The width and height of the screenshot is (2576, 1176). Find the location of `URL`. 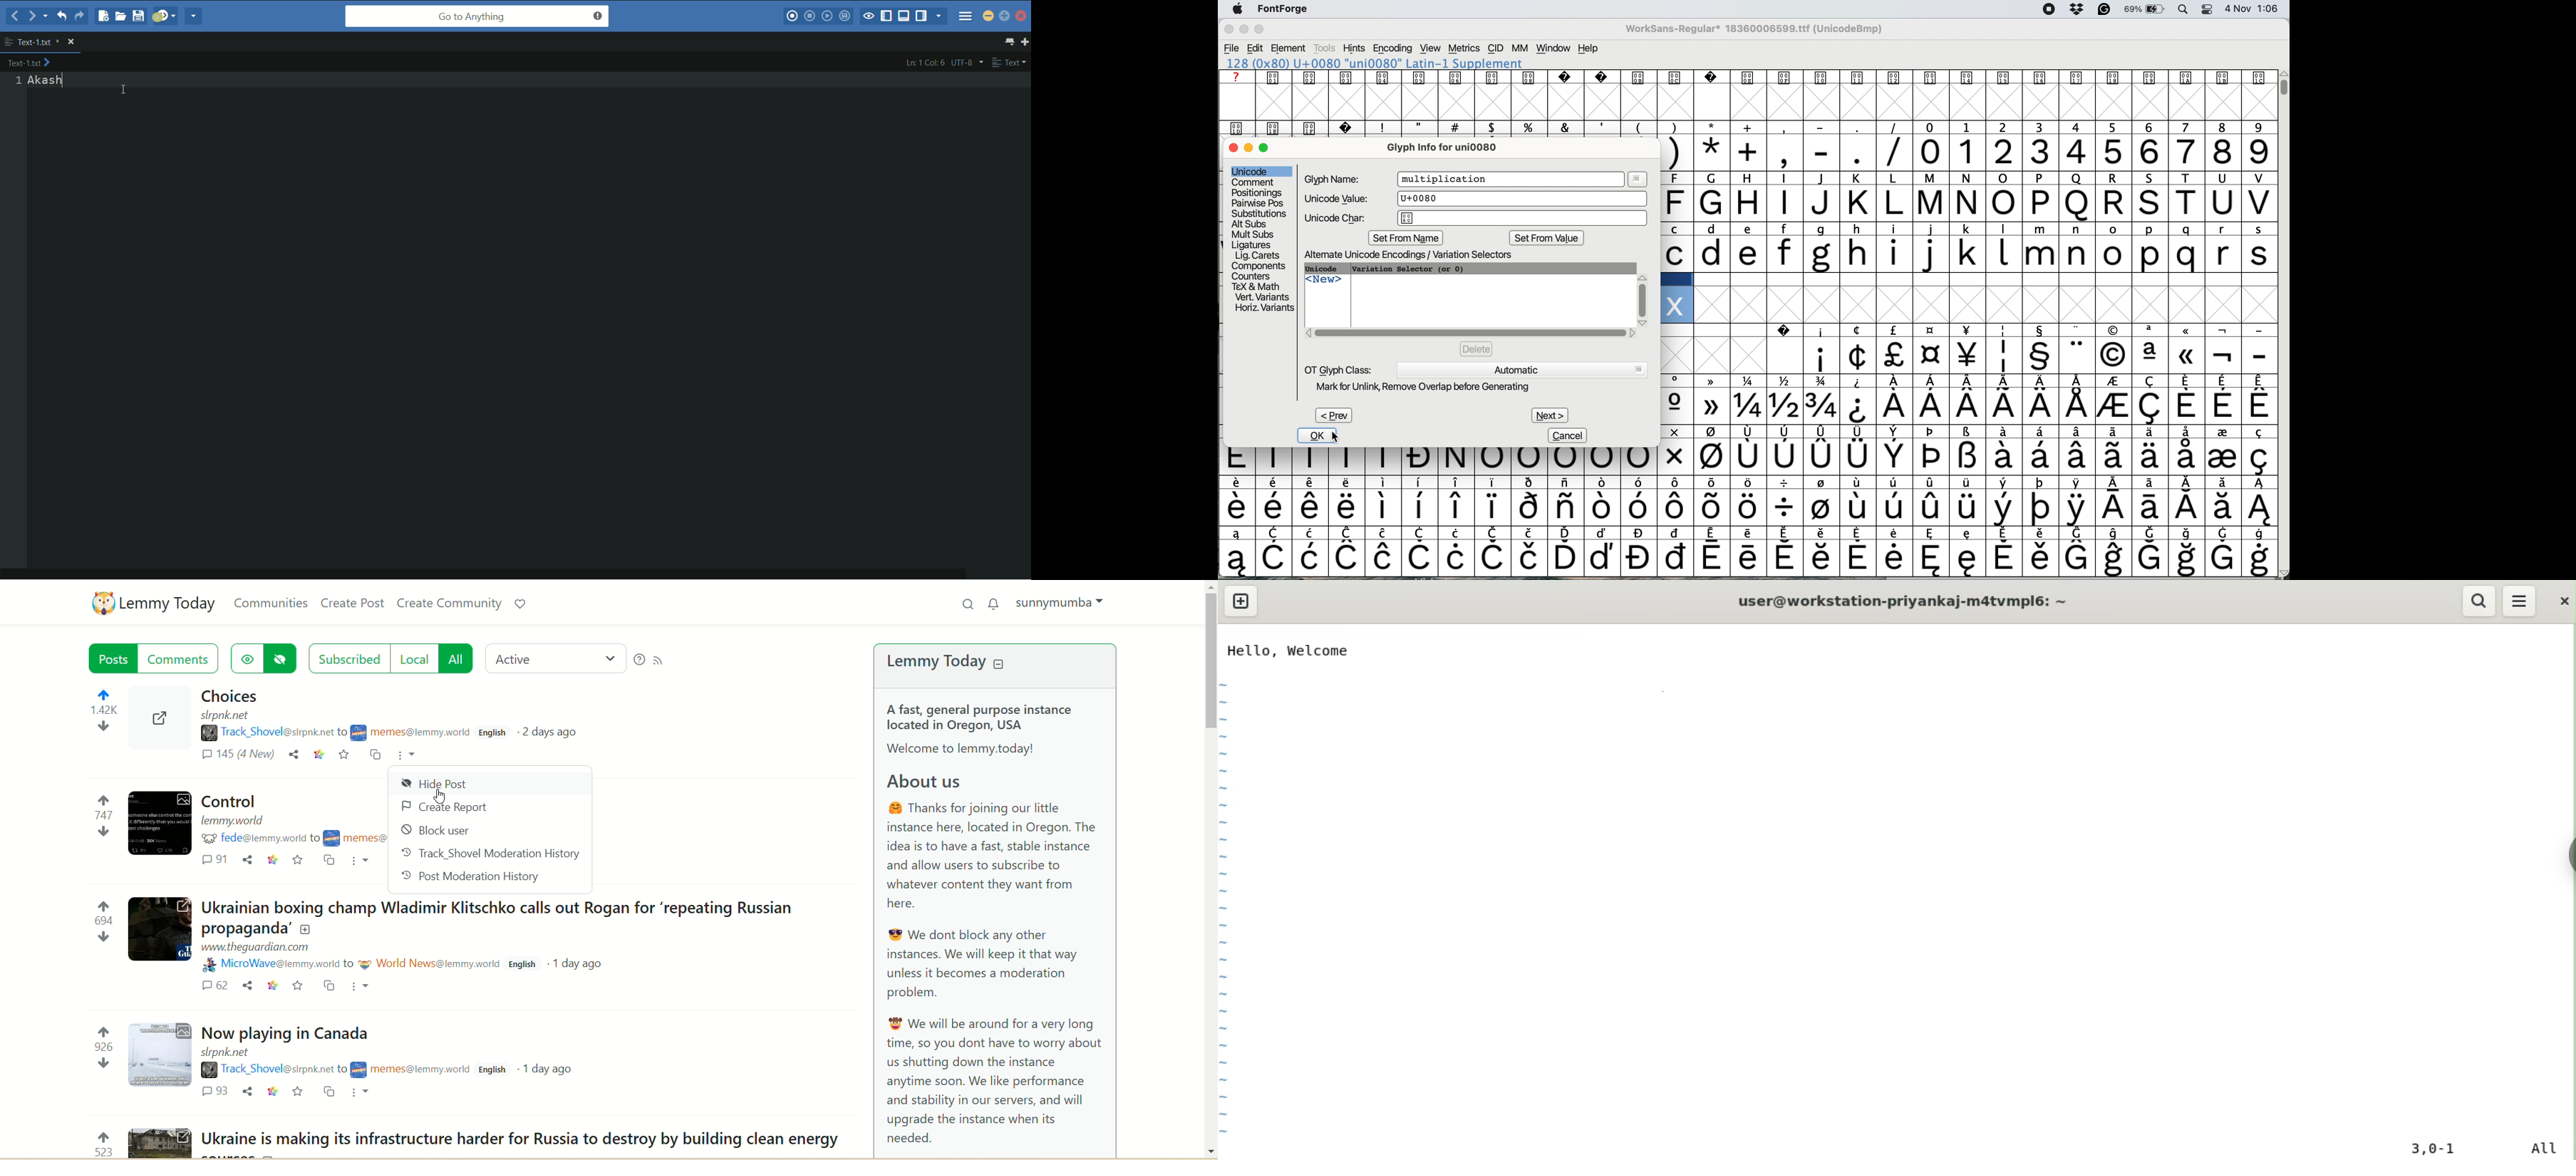

URL is located at coordinates (230, 717).